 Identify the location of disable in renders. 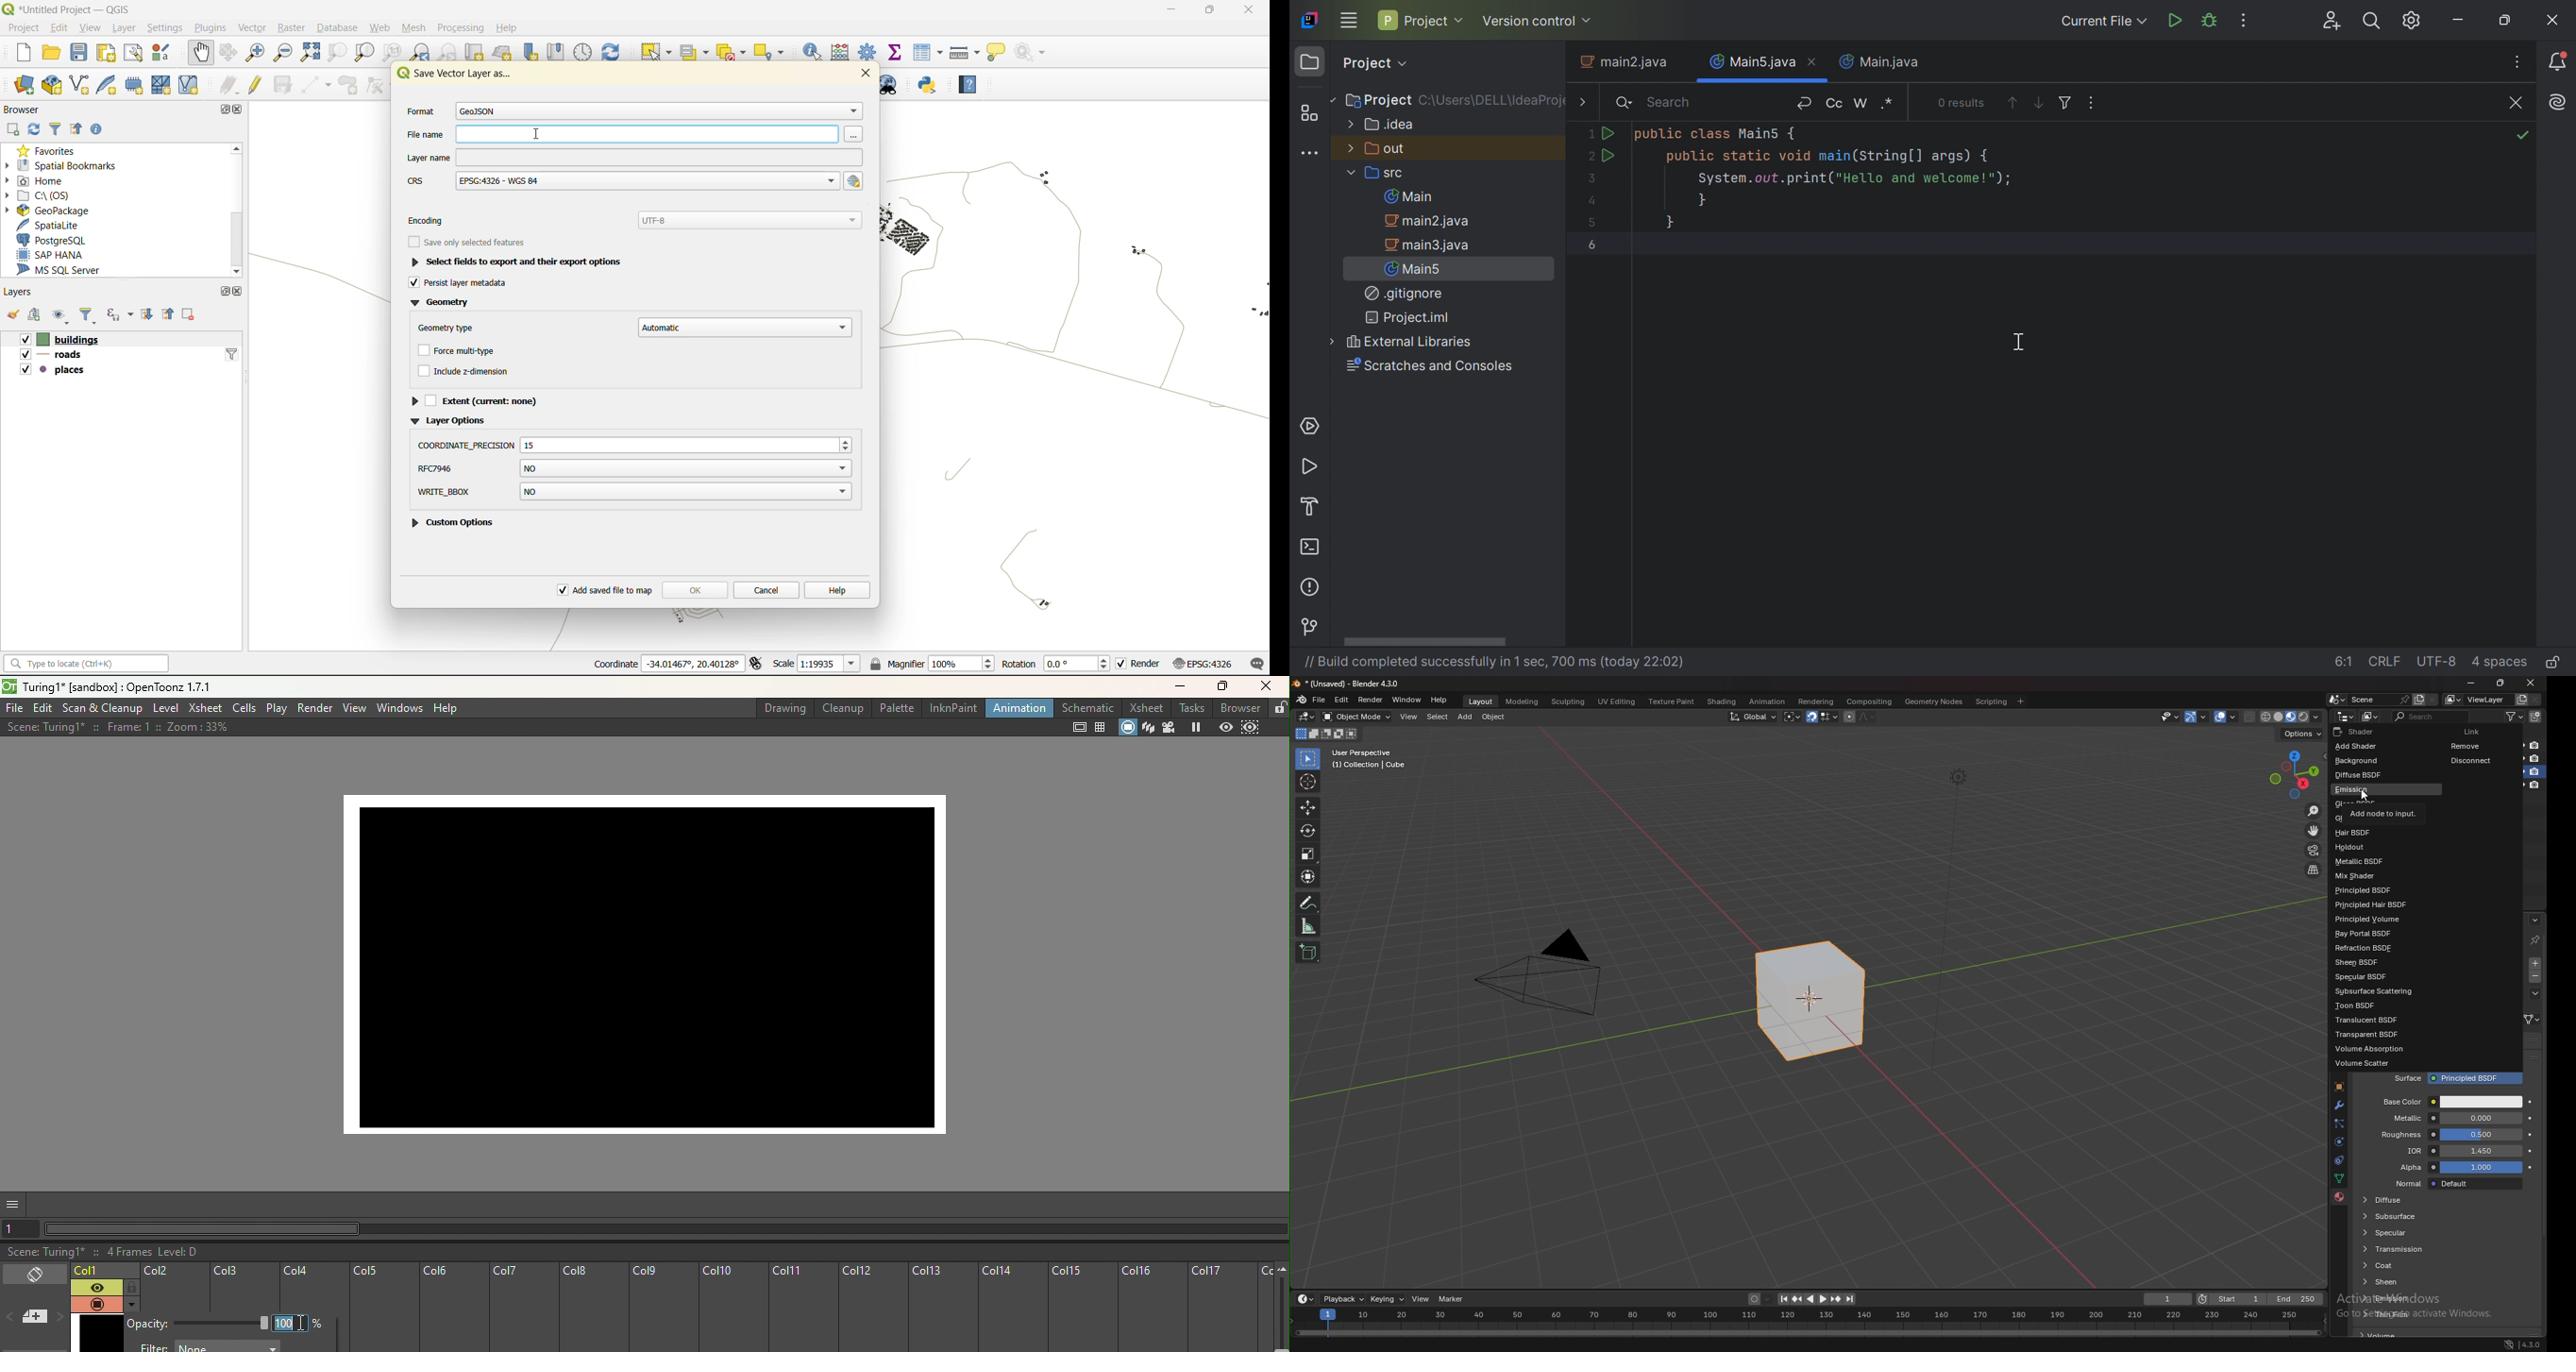
(2535, 758).